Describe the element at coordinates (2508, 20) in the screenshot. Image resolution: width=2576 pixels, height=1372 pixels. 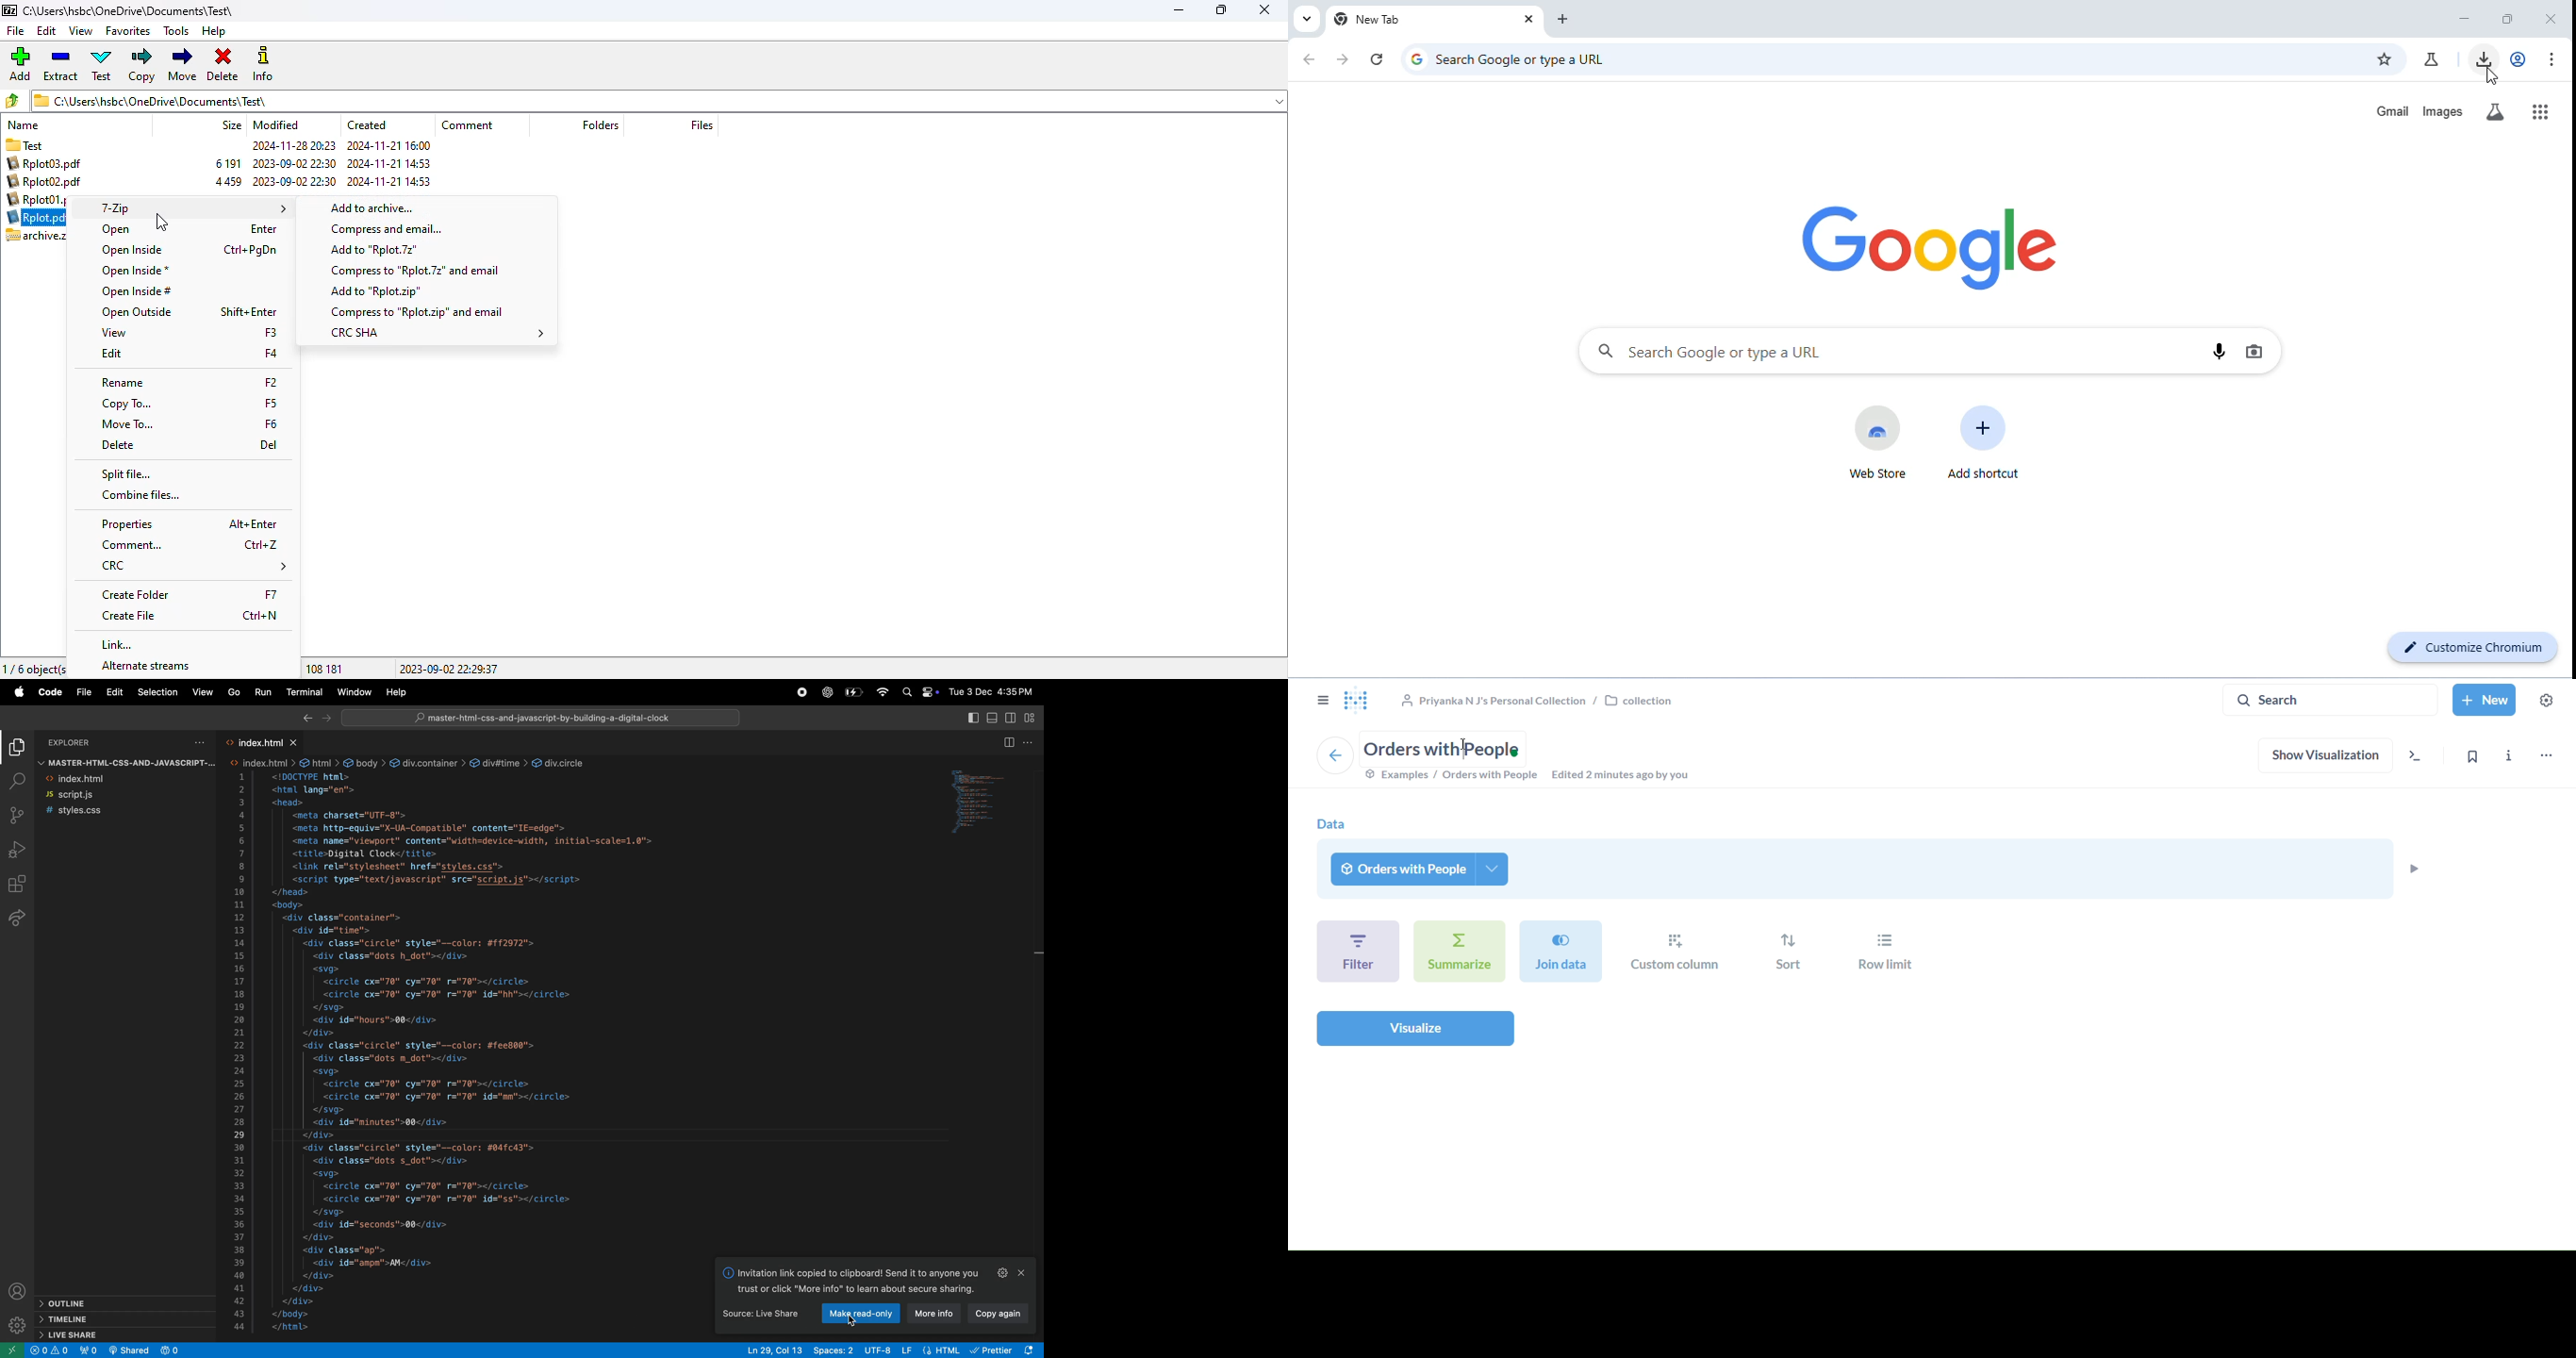
I see `maximize` at that location.